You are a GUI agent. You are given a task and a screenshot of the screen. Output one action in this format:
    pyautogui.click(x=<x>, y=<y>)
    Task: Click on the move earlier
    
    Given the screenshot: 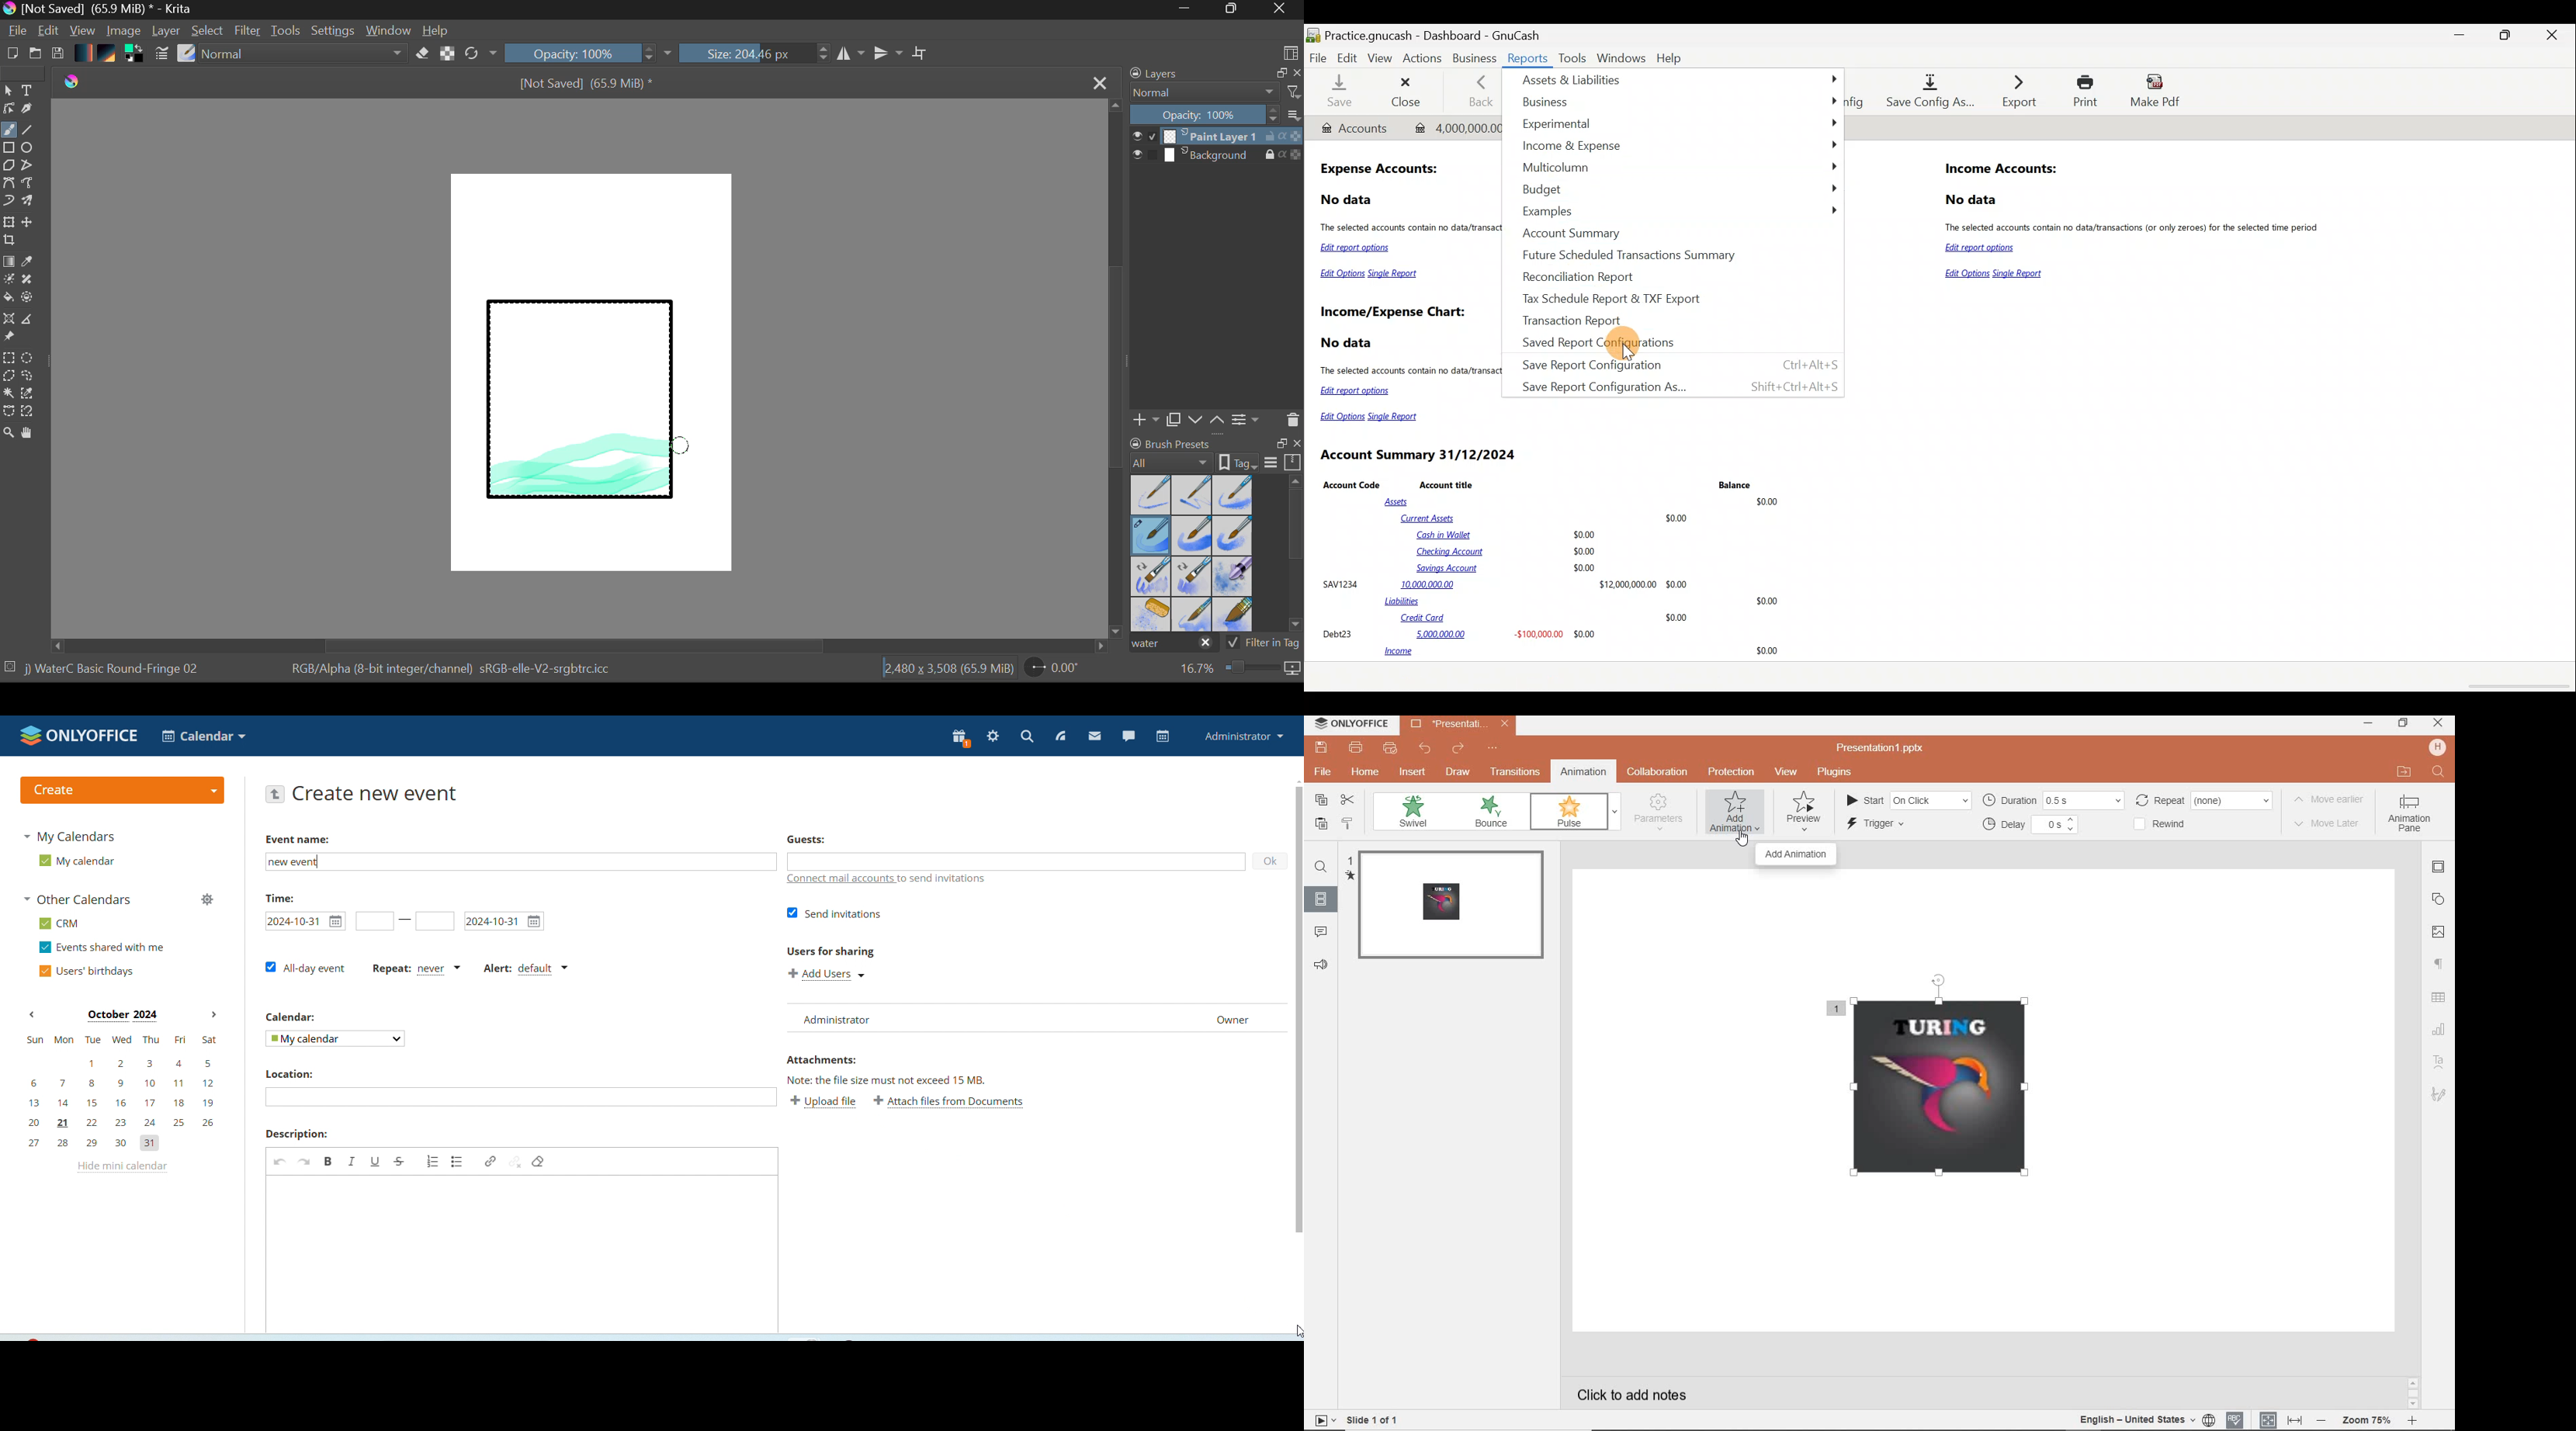 What is the action you would take?
    pyautogui.click(x=2327, y=799)
    